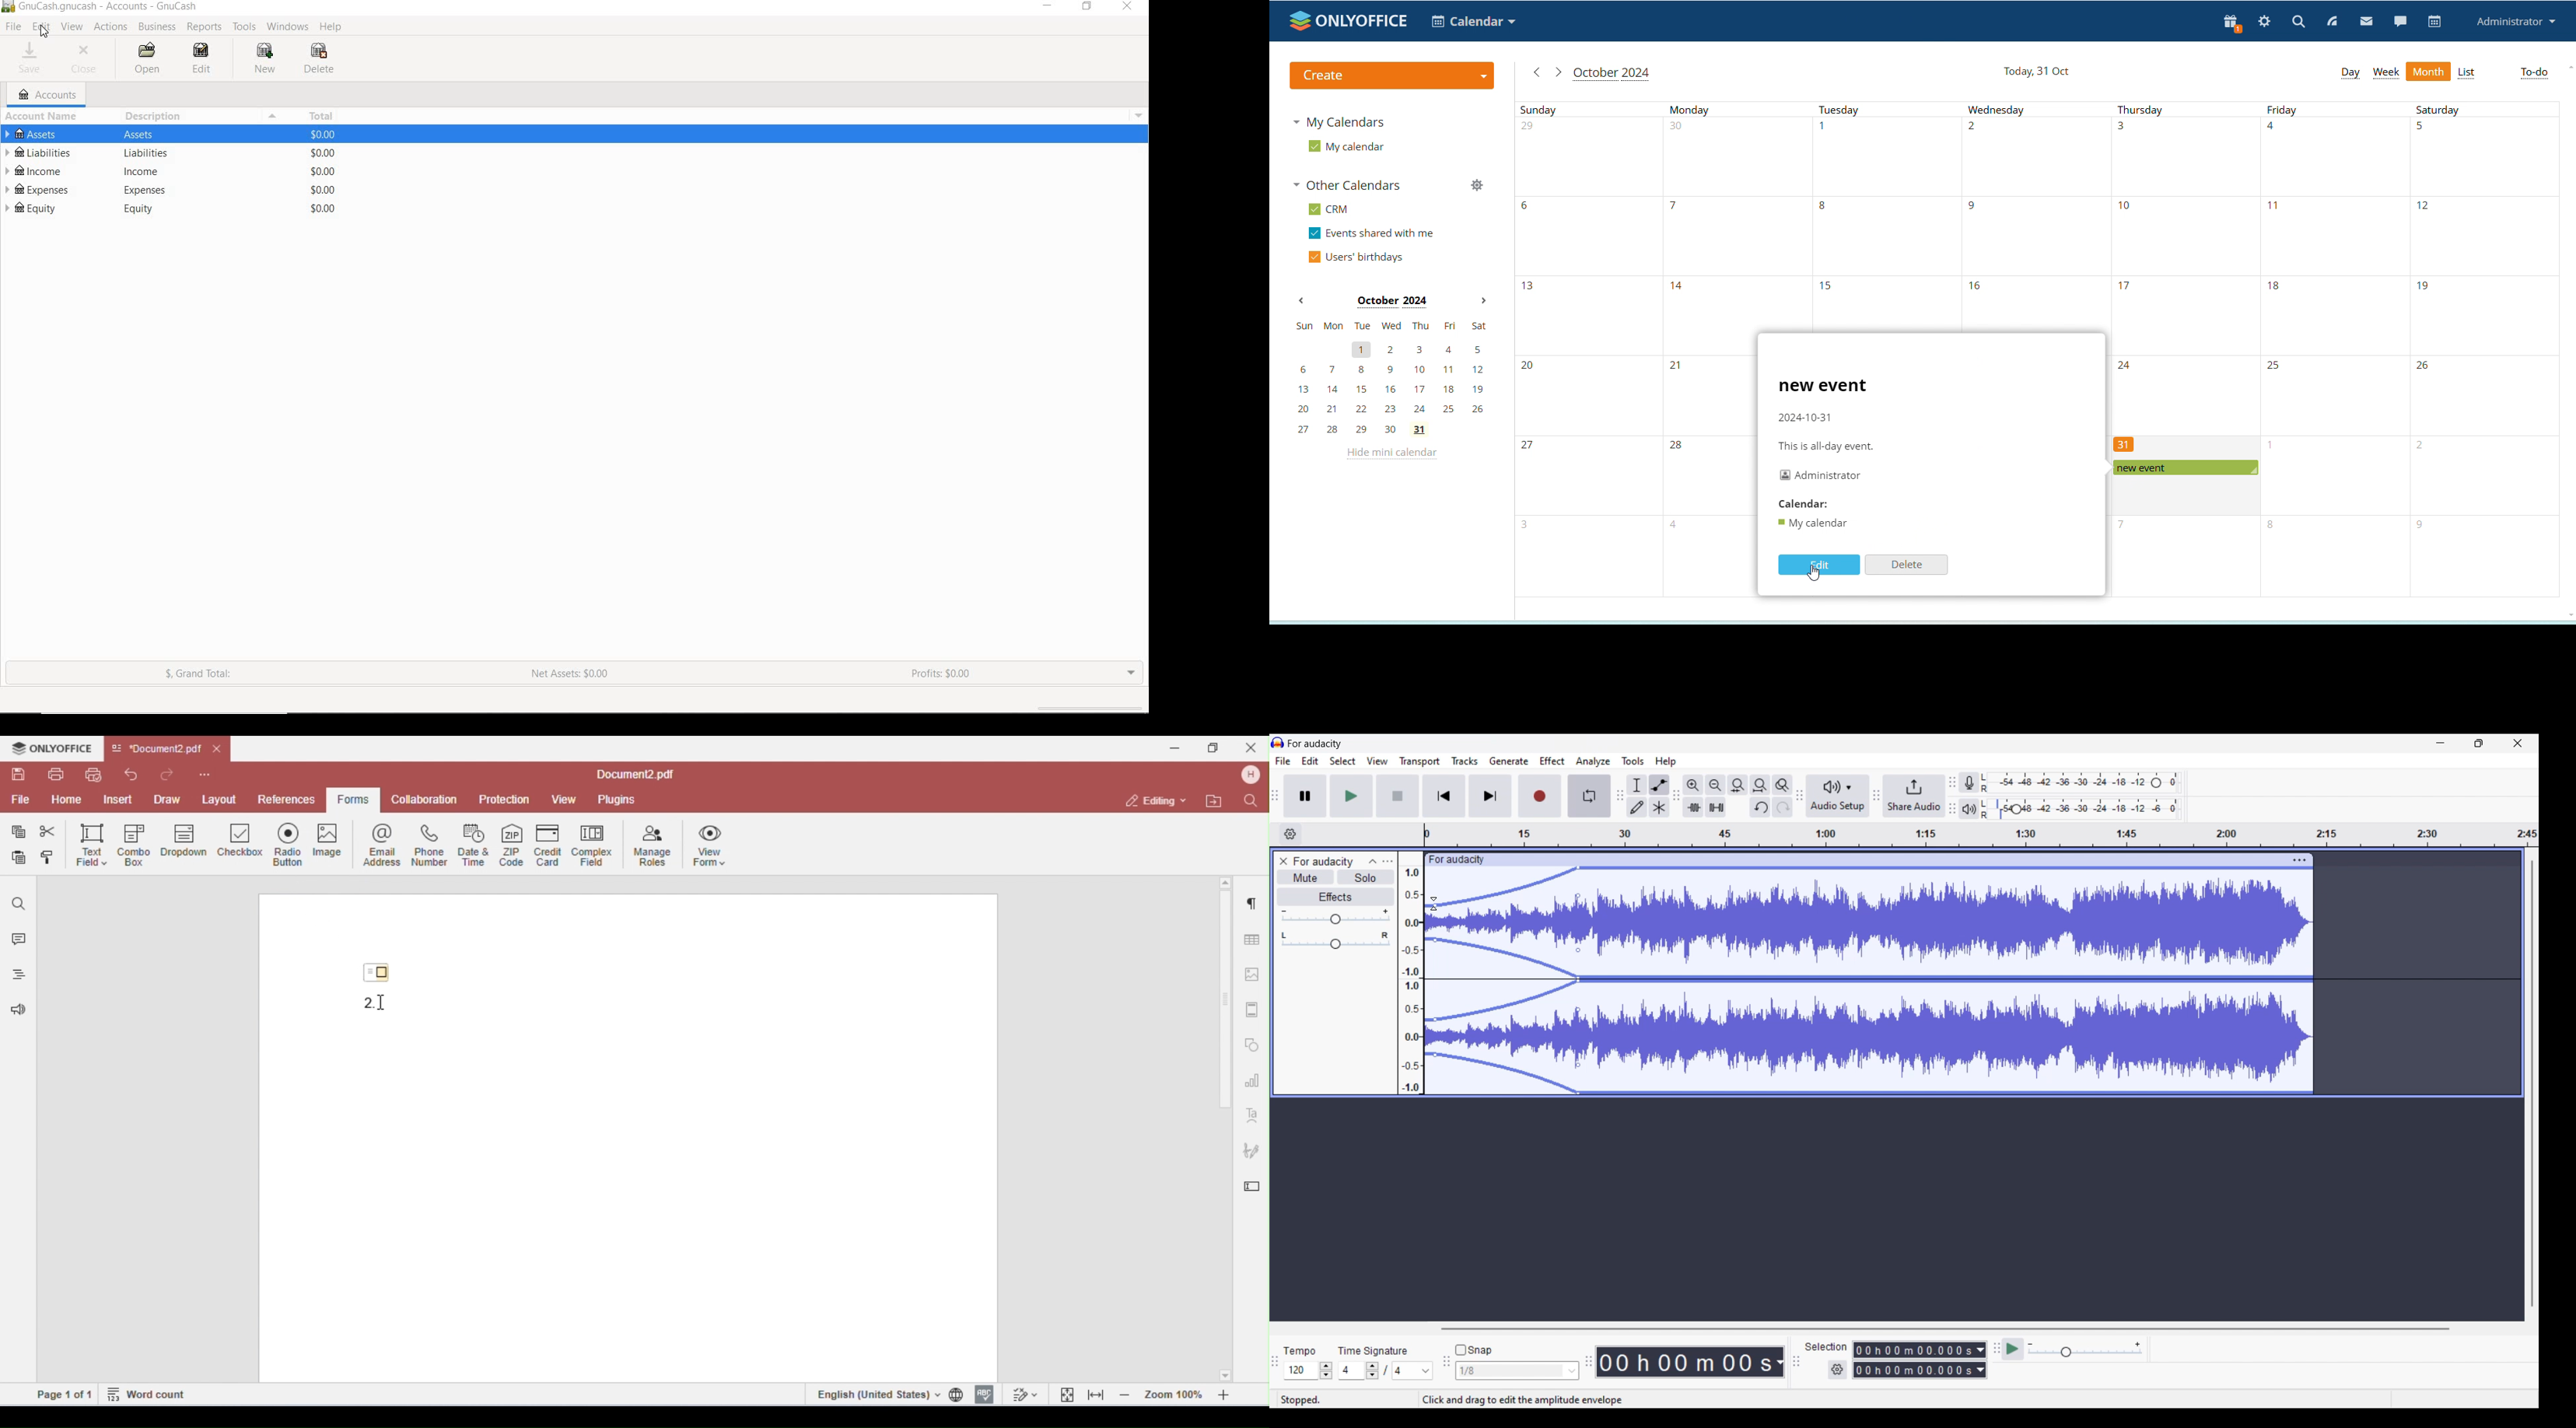 The width and height of the screenshot is (2576, 1428). I want to click on logo, so click(1350, 20).